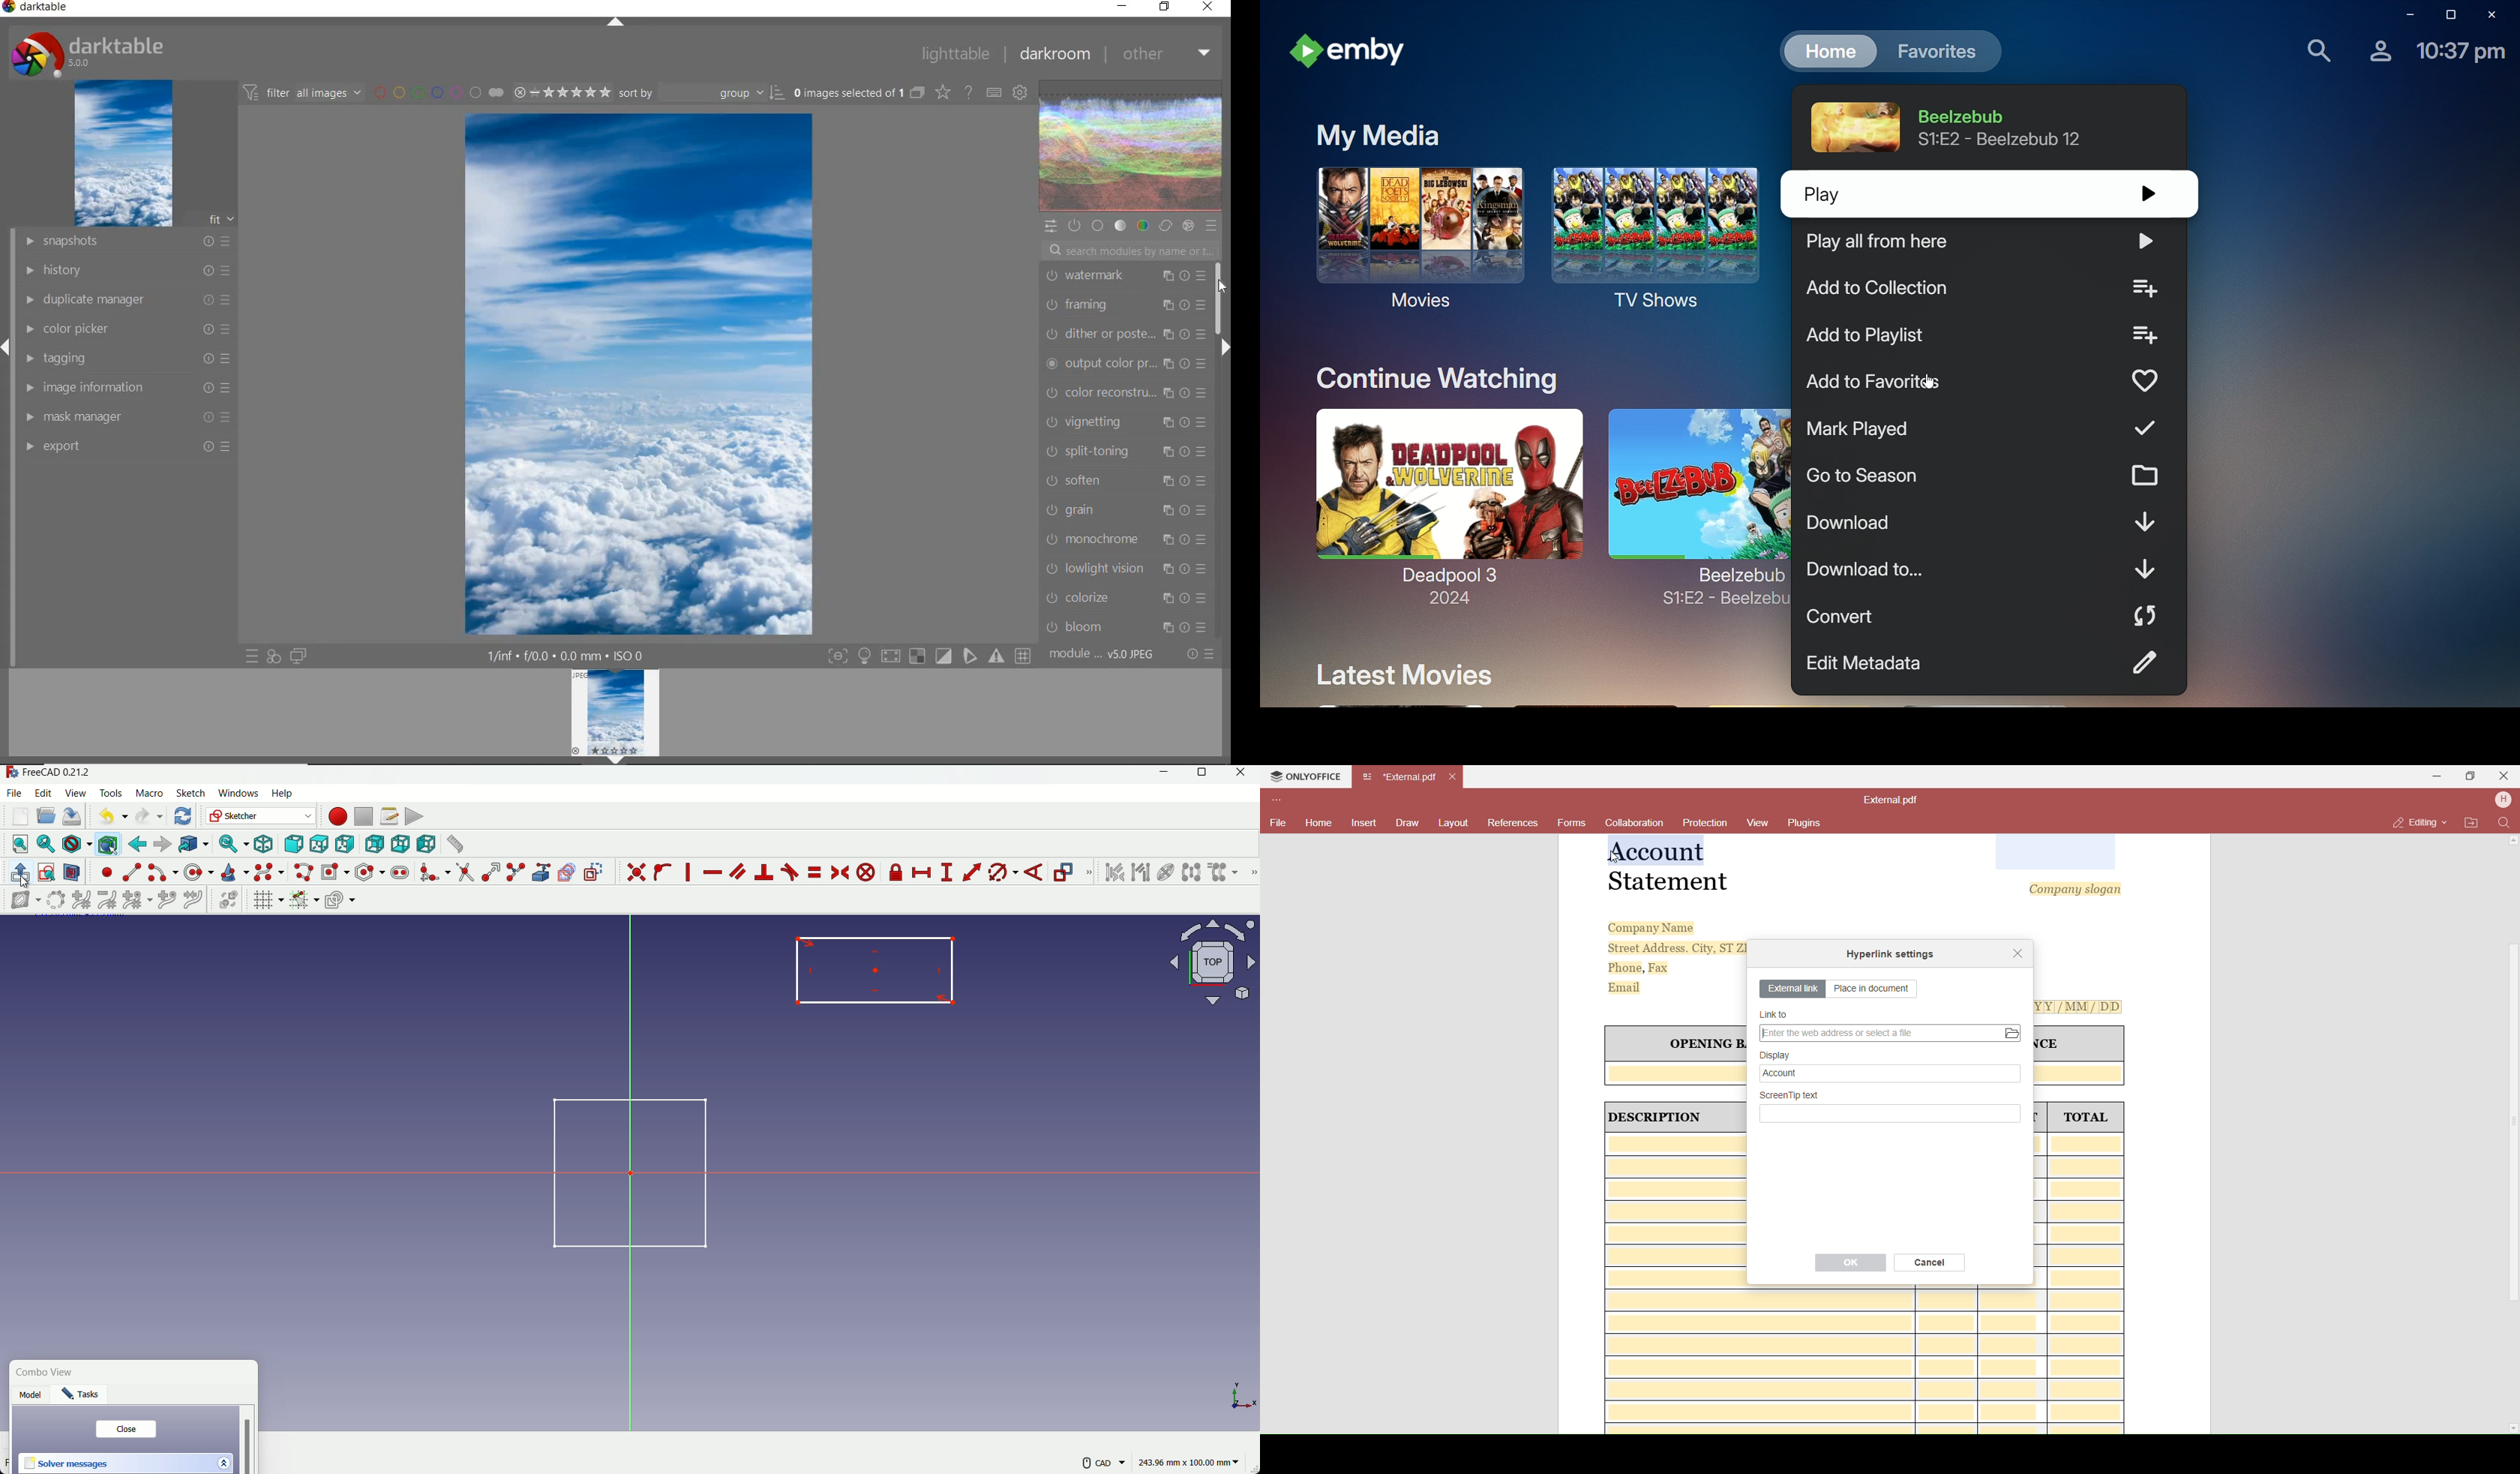  Describe the element at coordinates (301, 92) in the screenshot. I see `FILTER ALL IMAGES` at that location.